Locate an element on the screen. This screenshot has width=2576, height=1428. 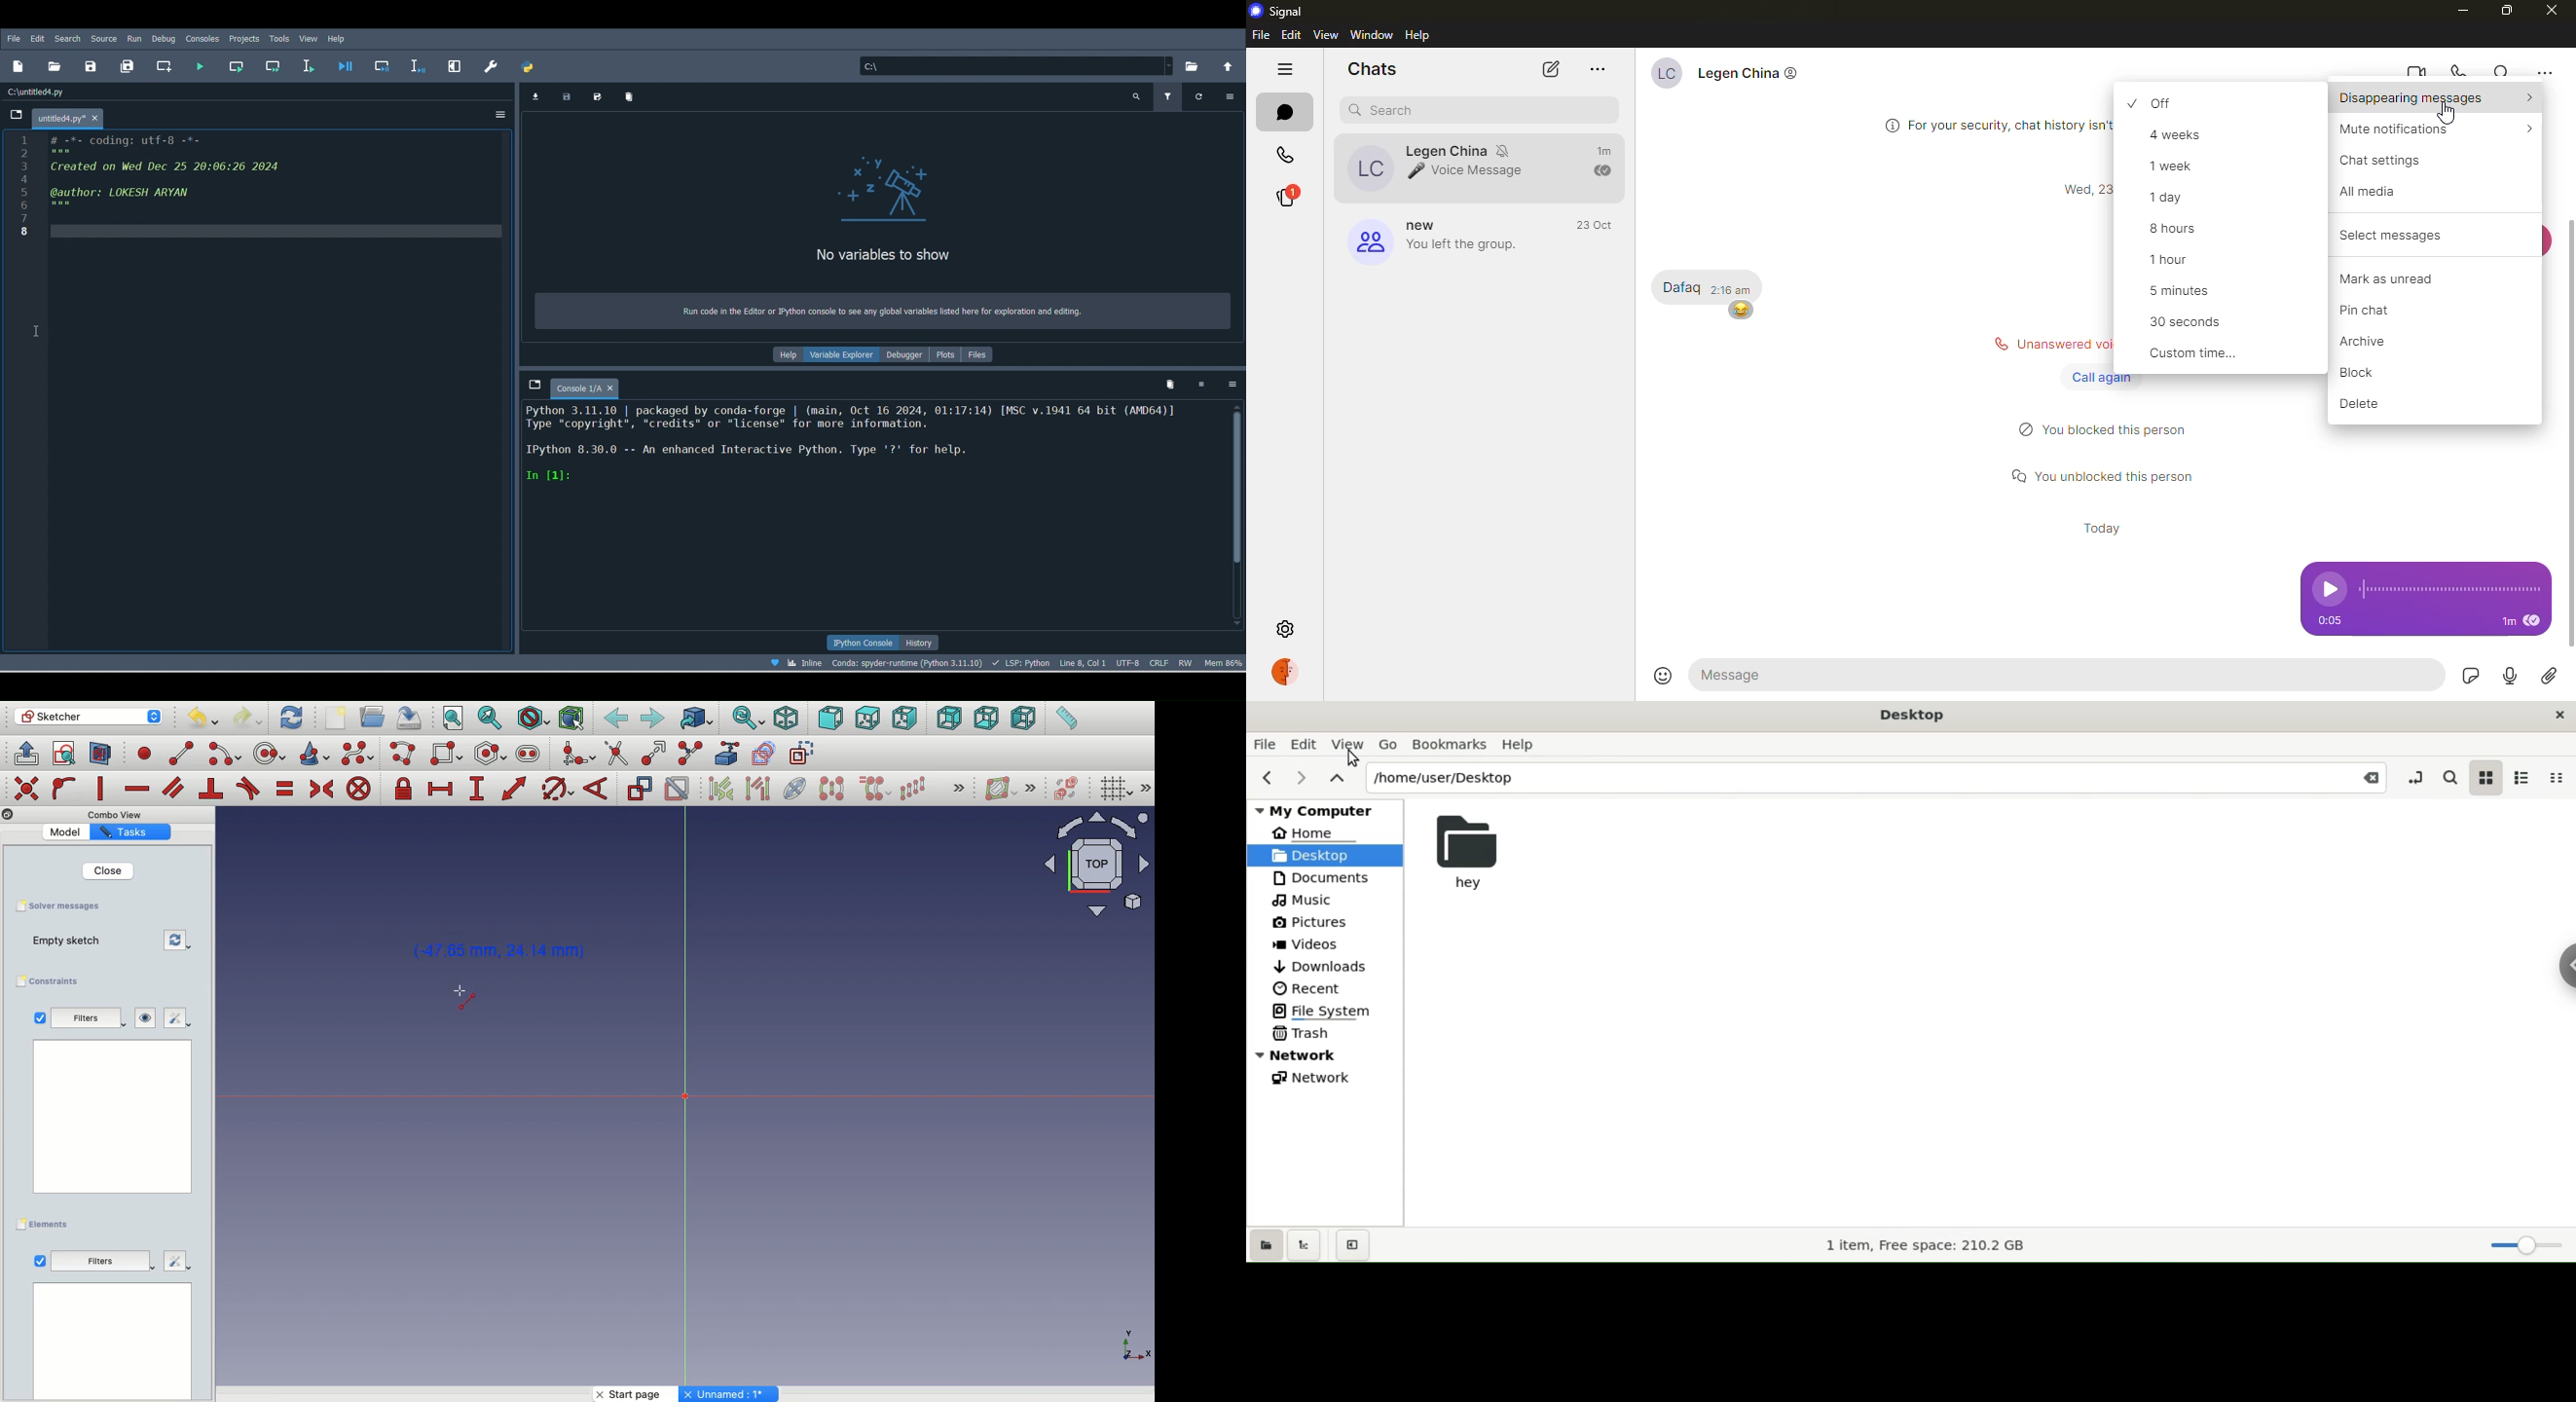
Save is located at coordinates (67, 907).